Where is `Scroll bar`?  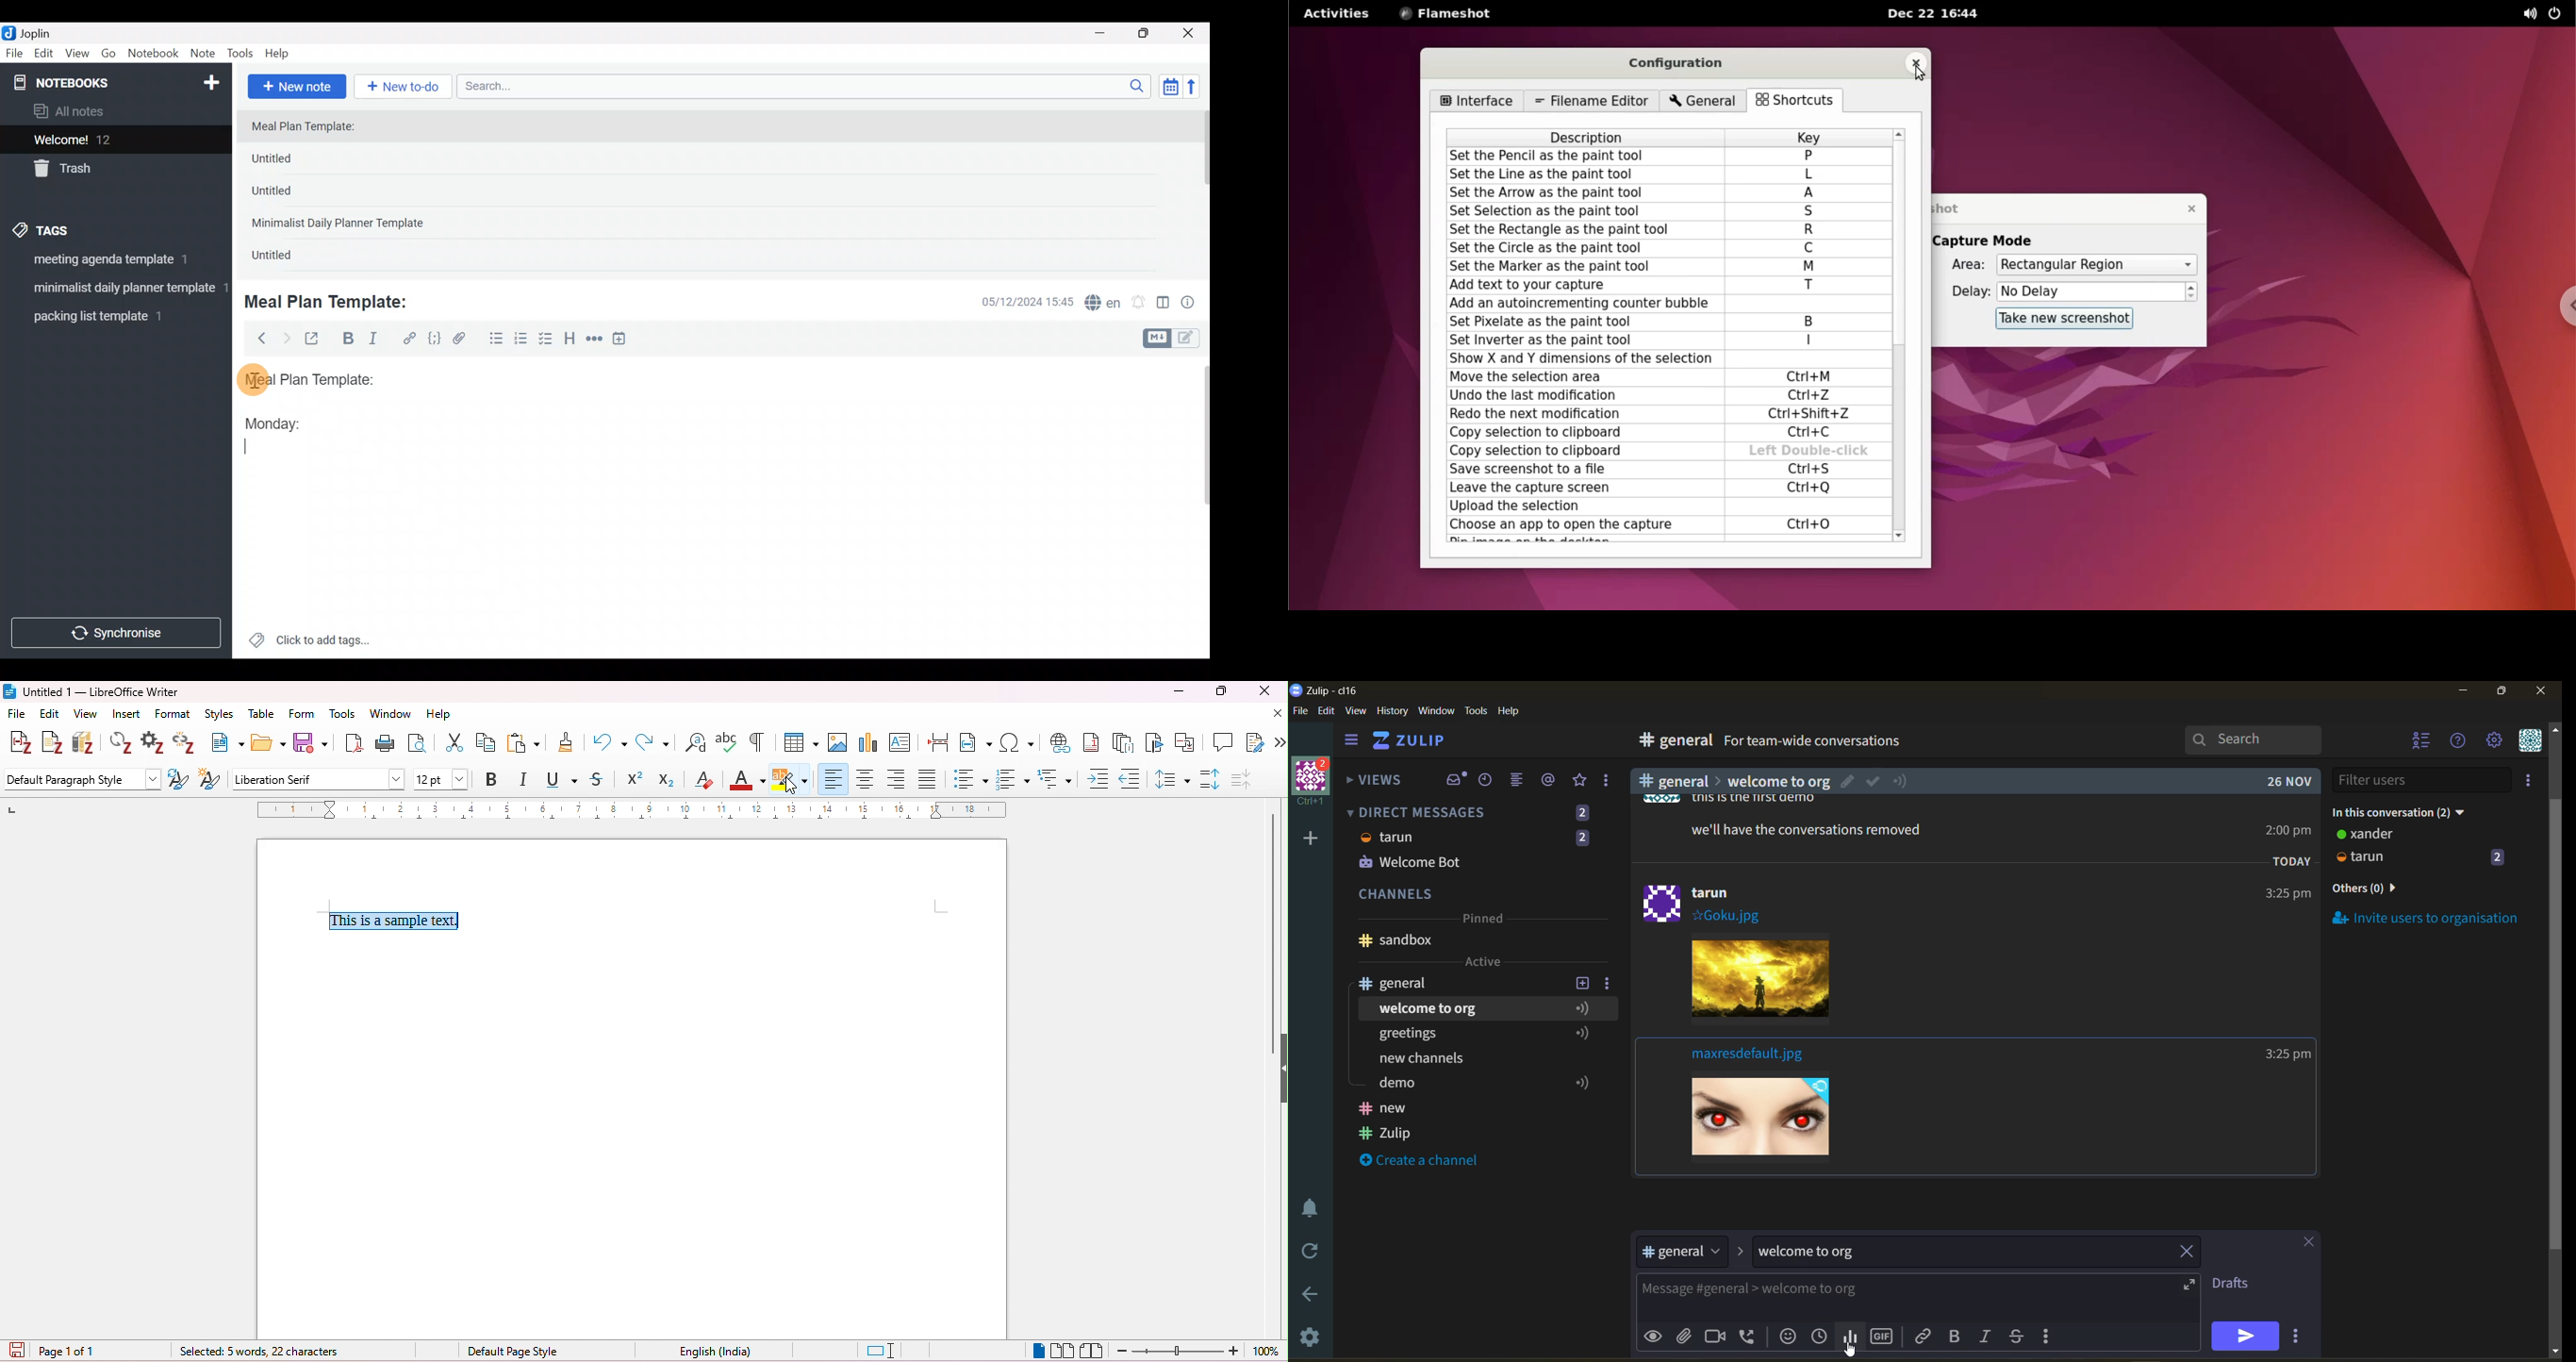
Scroll bar is located at coordinates (1203, 190).